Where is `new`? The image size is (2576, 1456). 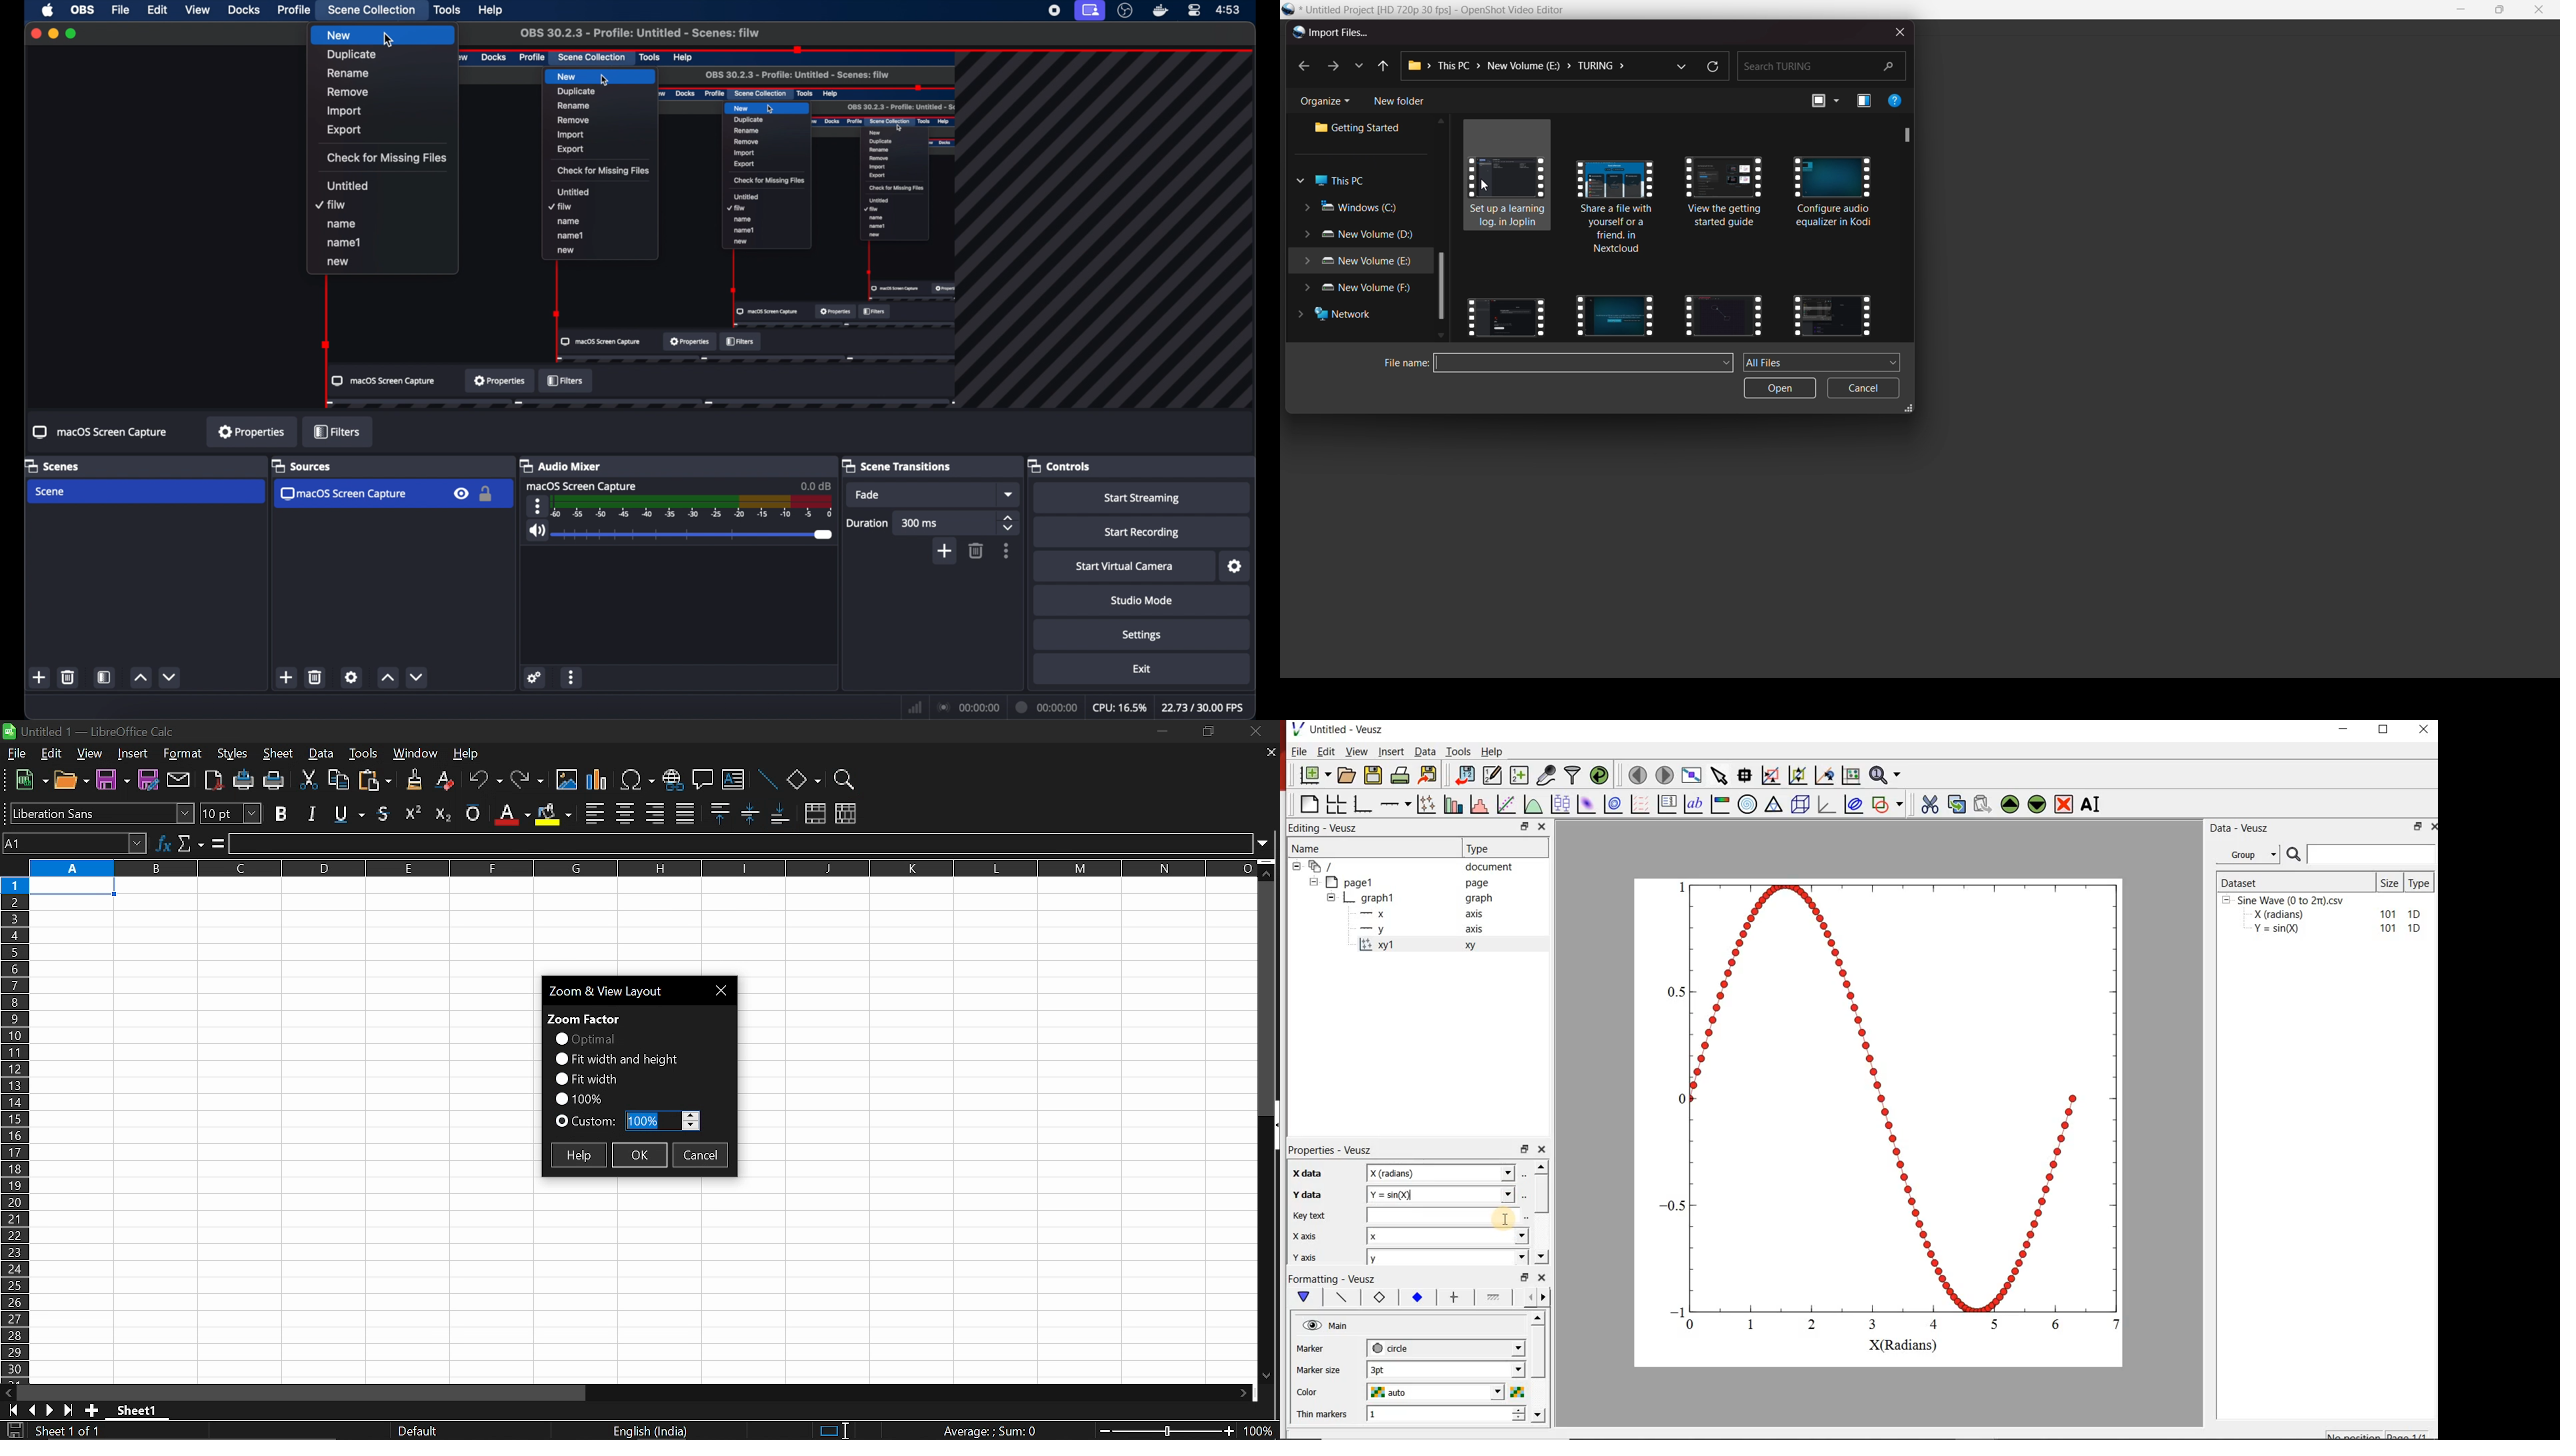 new is located at coordinates (339, 35).